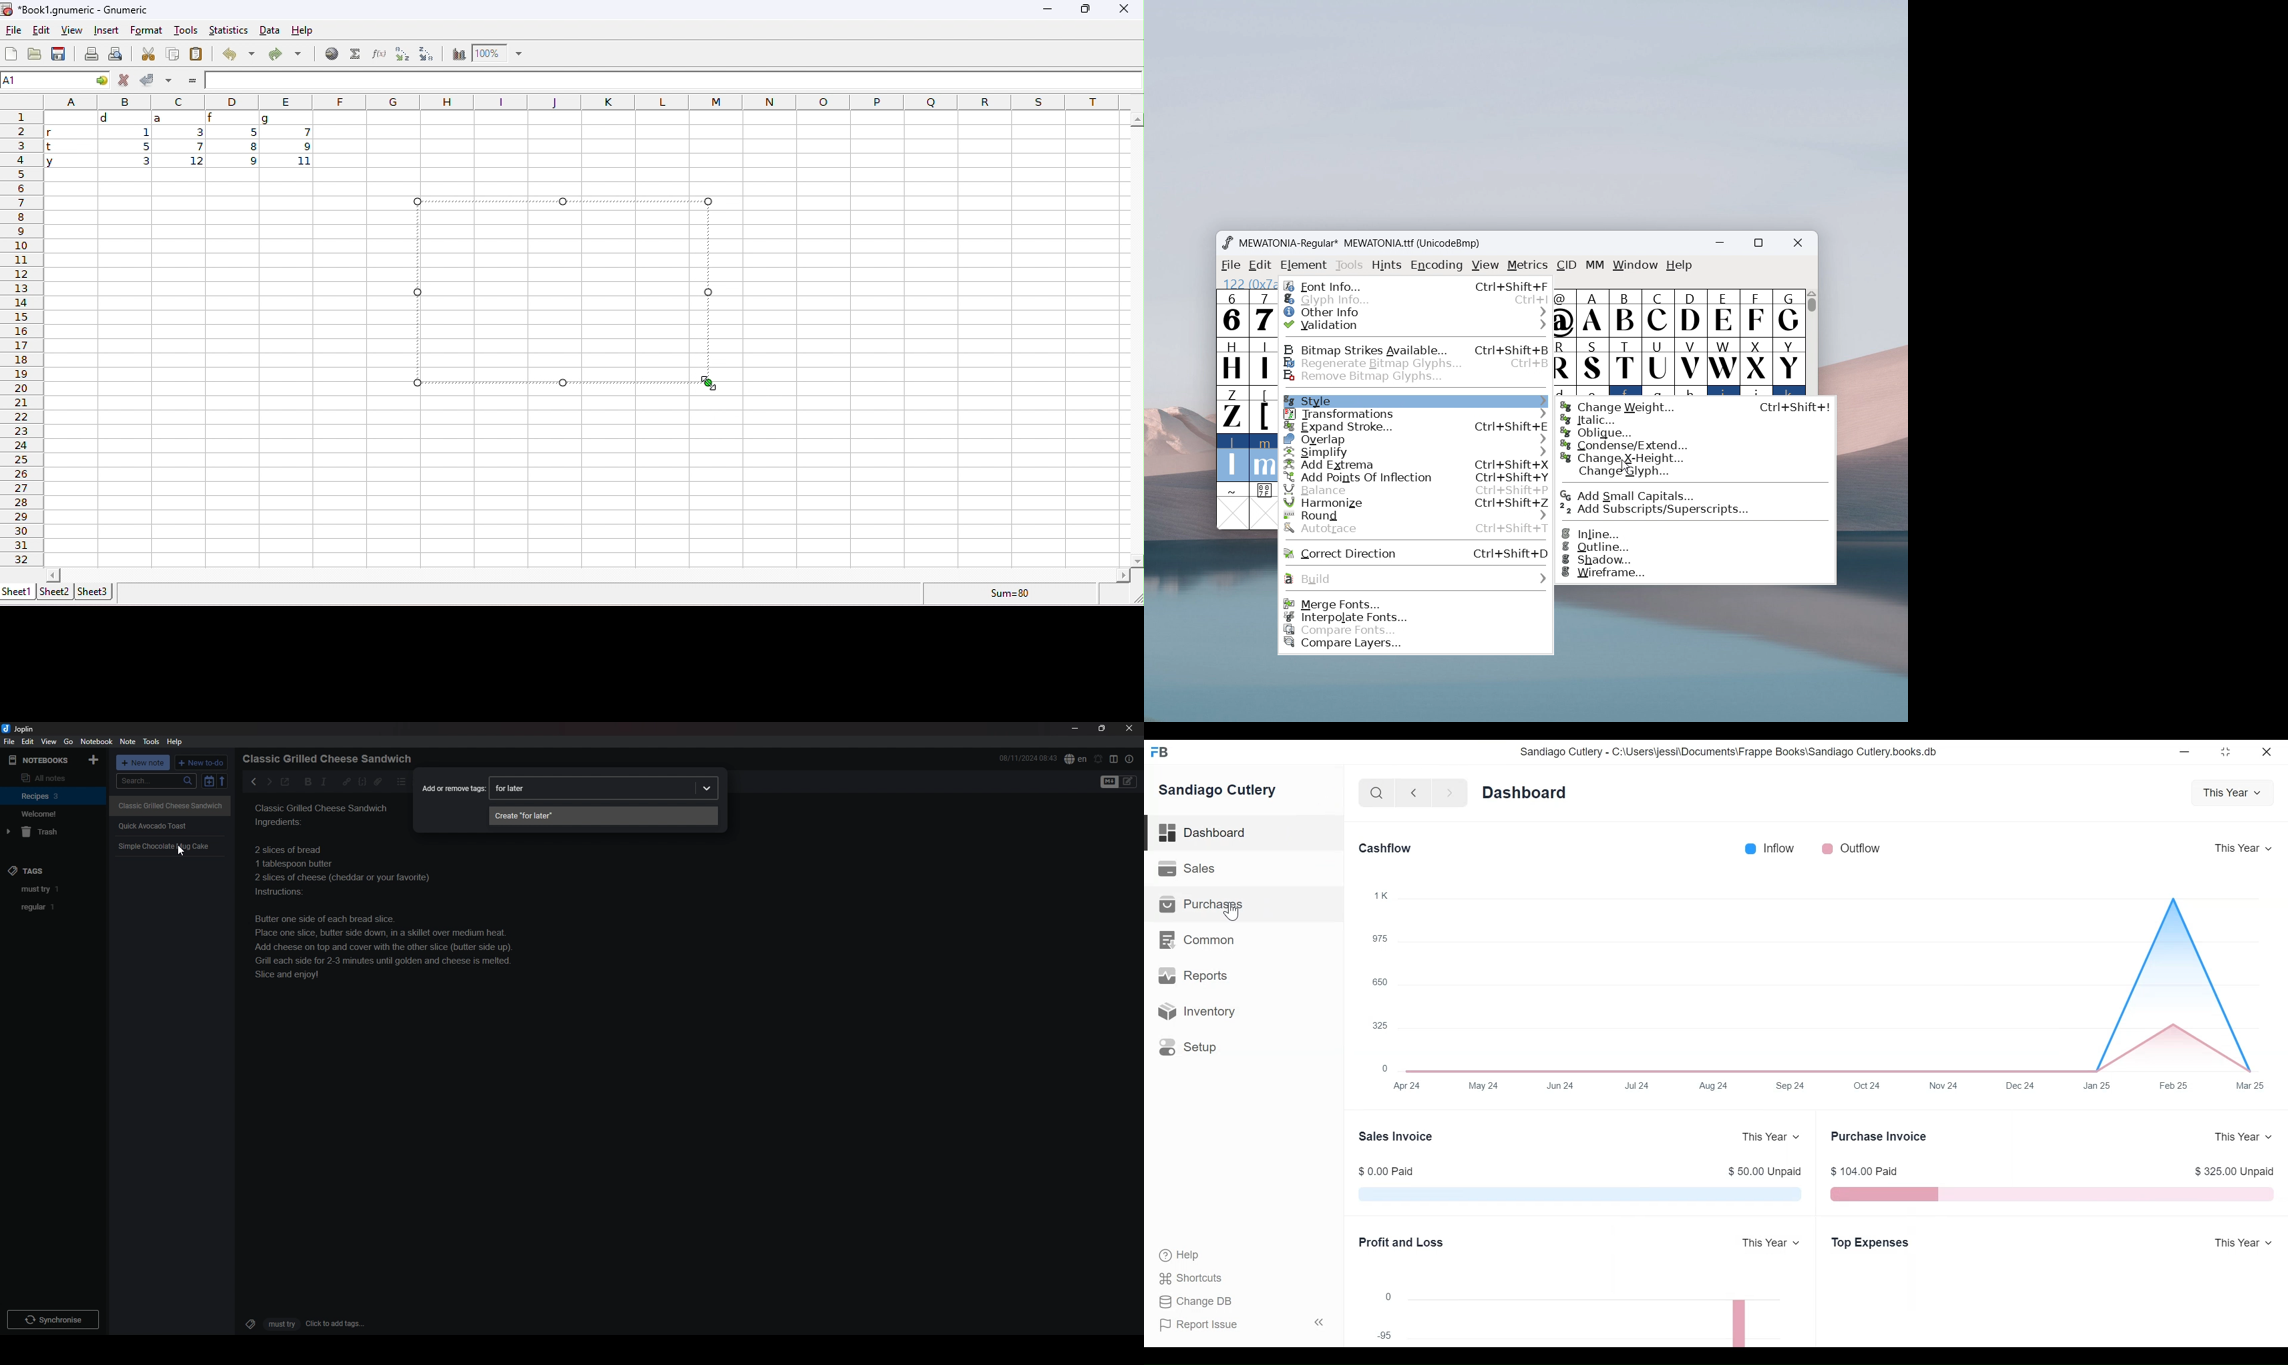 Image resolution: width=2296 pixels, height=1372 pixels. Describe the element at coordinates (323, 818) in the screenshot. I see `Classic grilled cheese sandwich ingredients` at that location.